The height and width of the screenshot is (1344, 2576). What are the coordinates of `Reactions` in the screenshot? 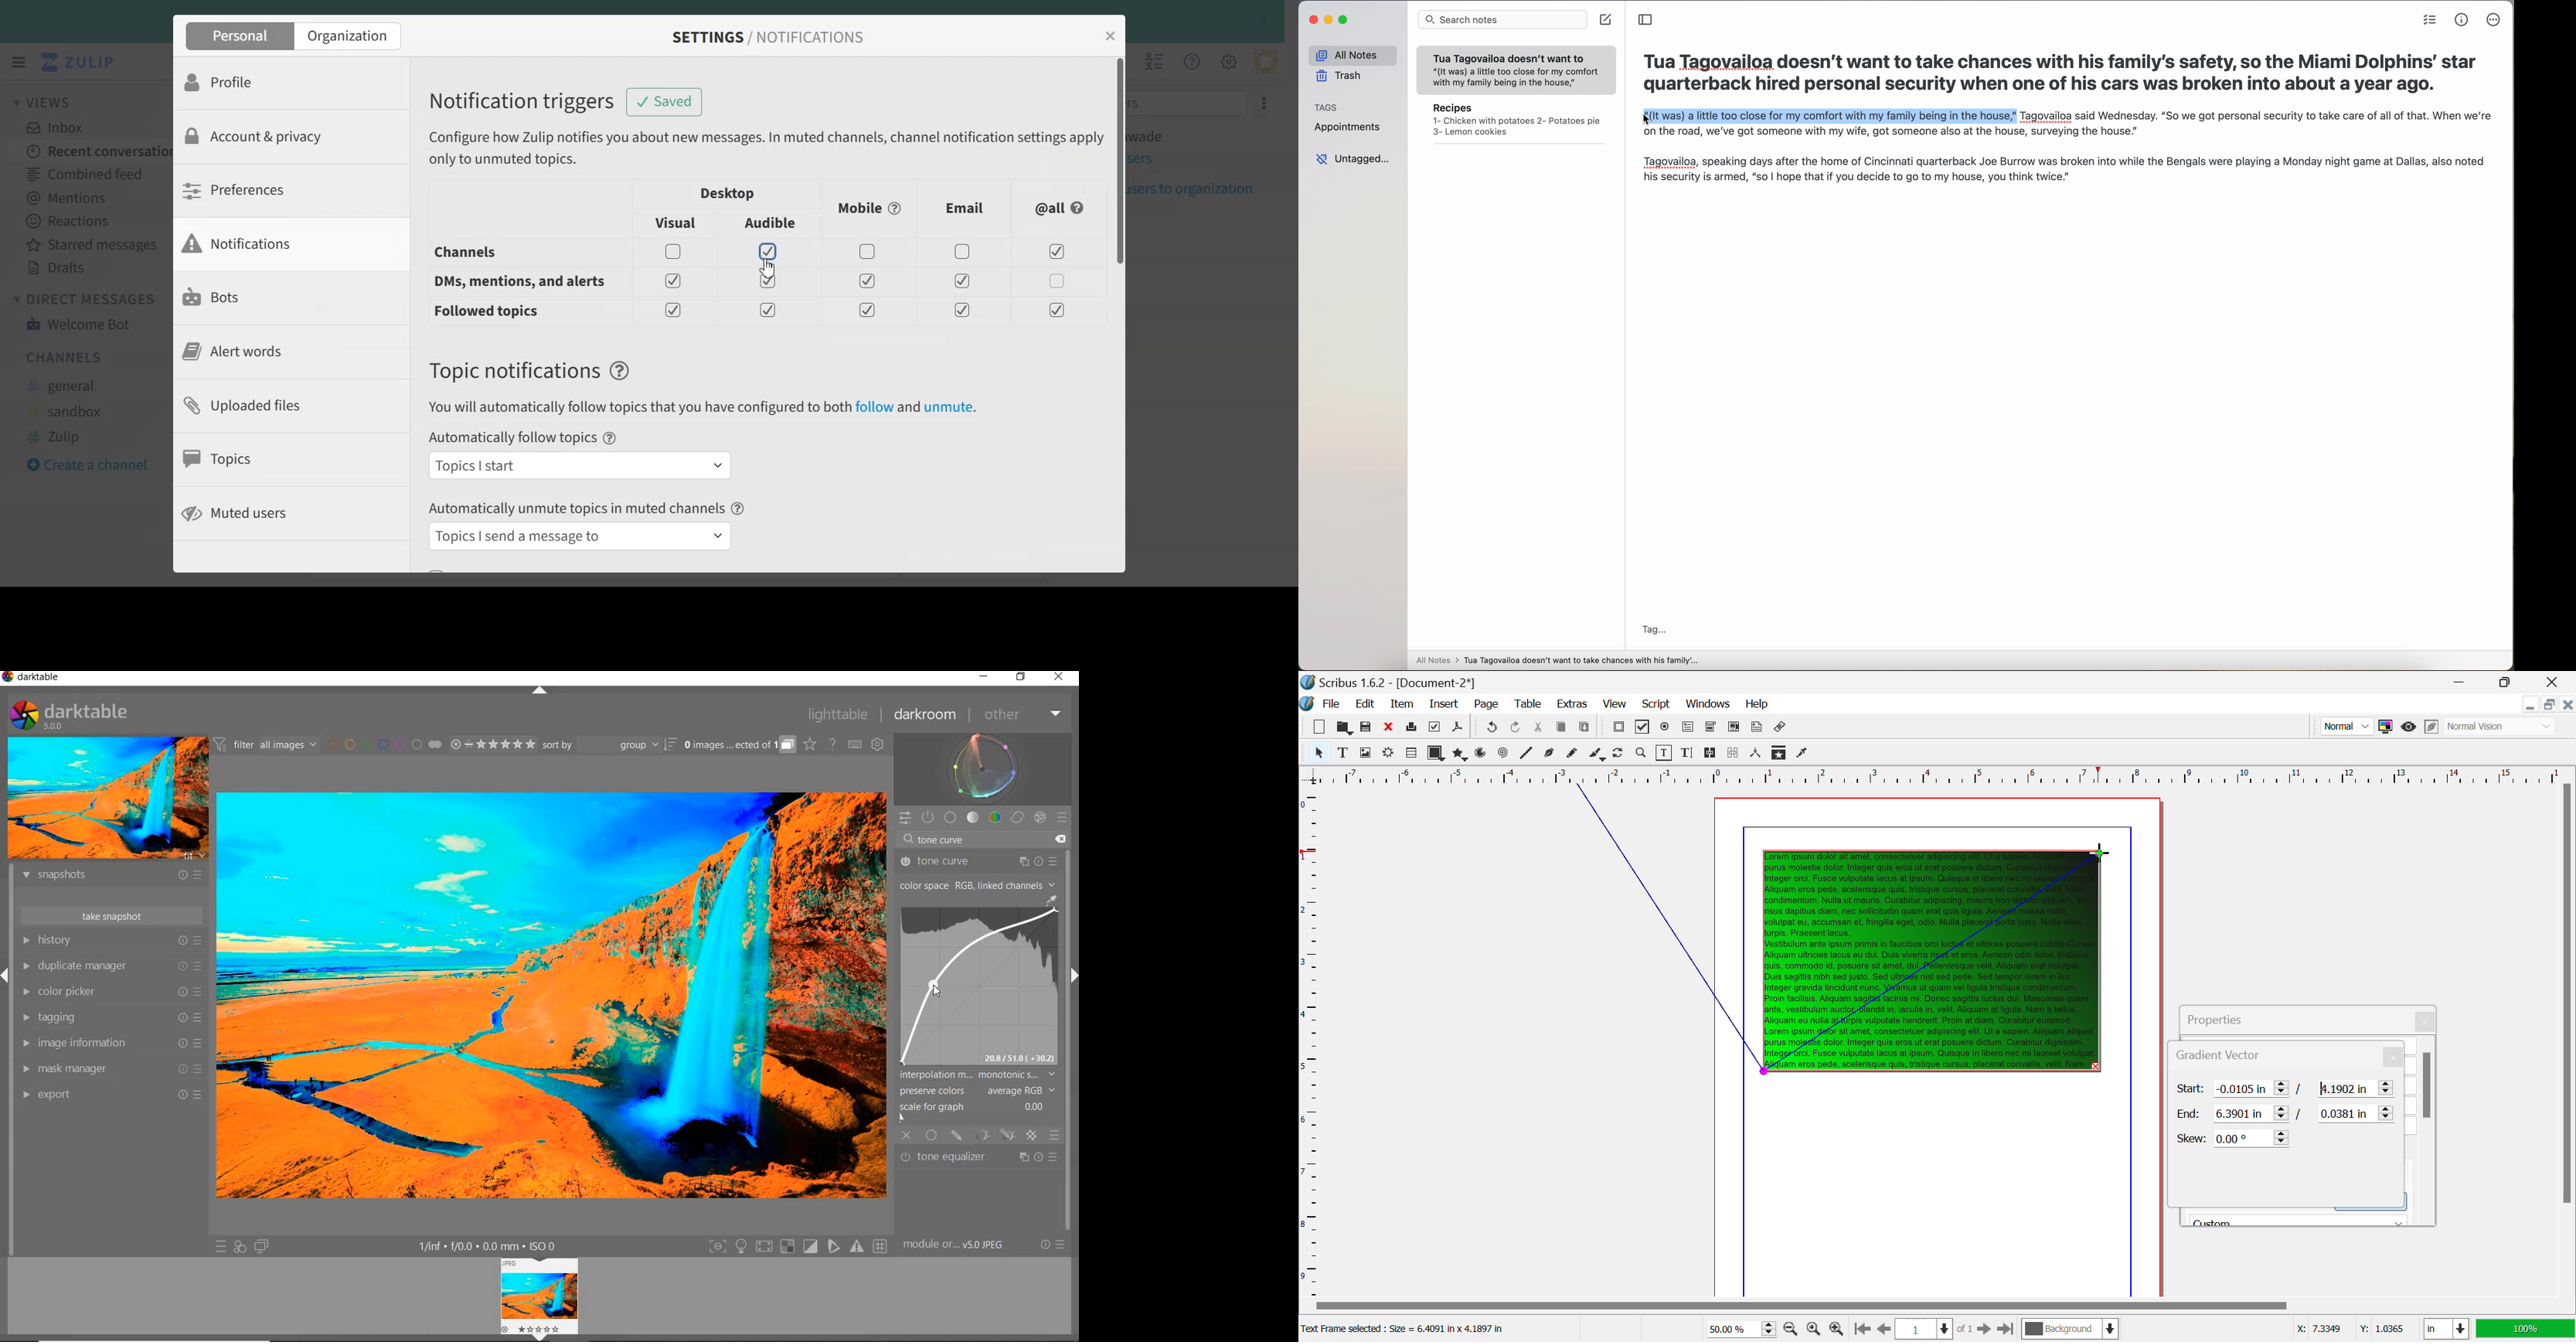 It's located at (90, 221).